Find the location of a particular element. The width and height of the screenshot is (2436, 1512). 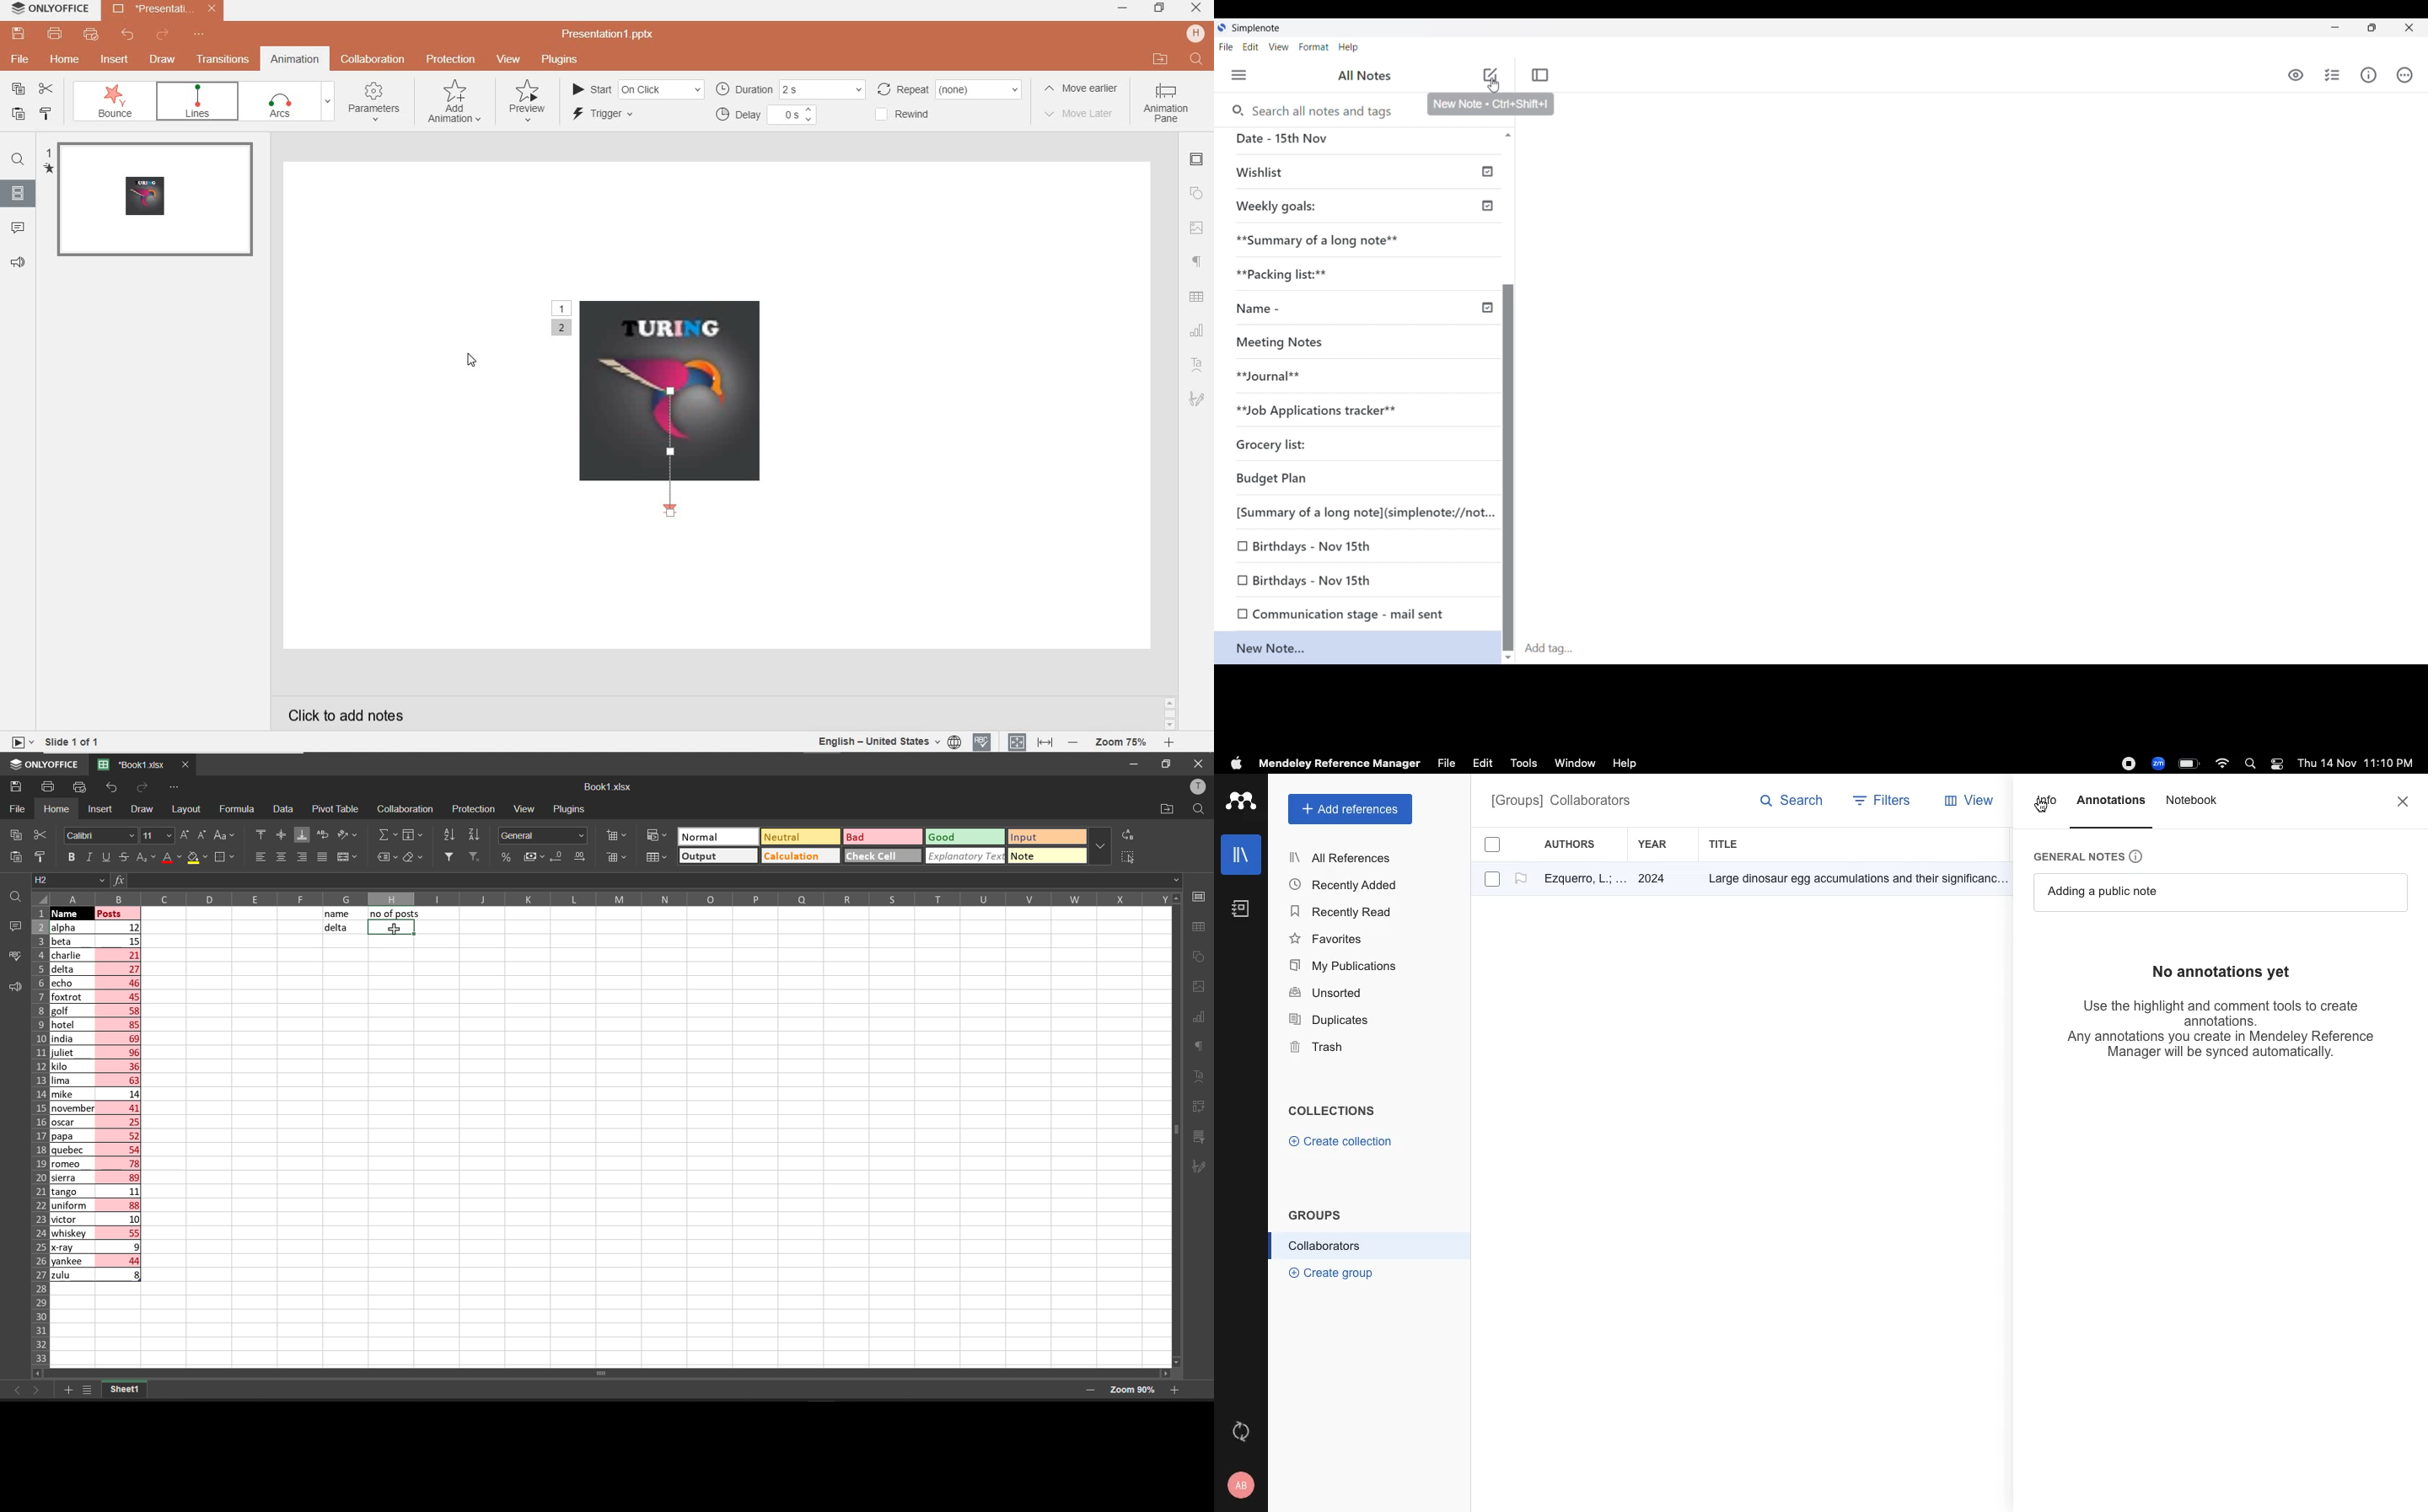

scroll up is located at coordinates (1173, 898).